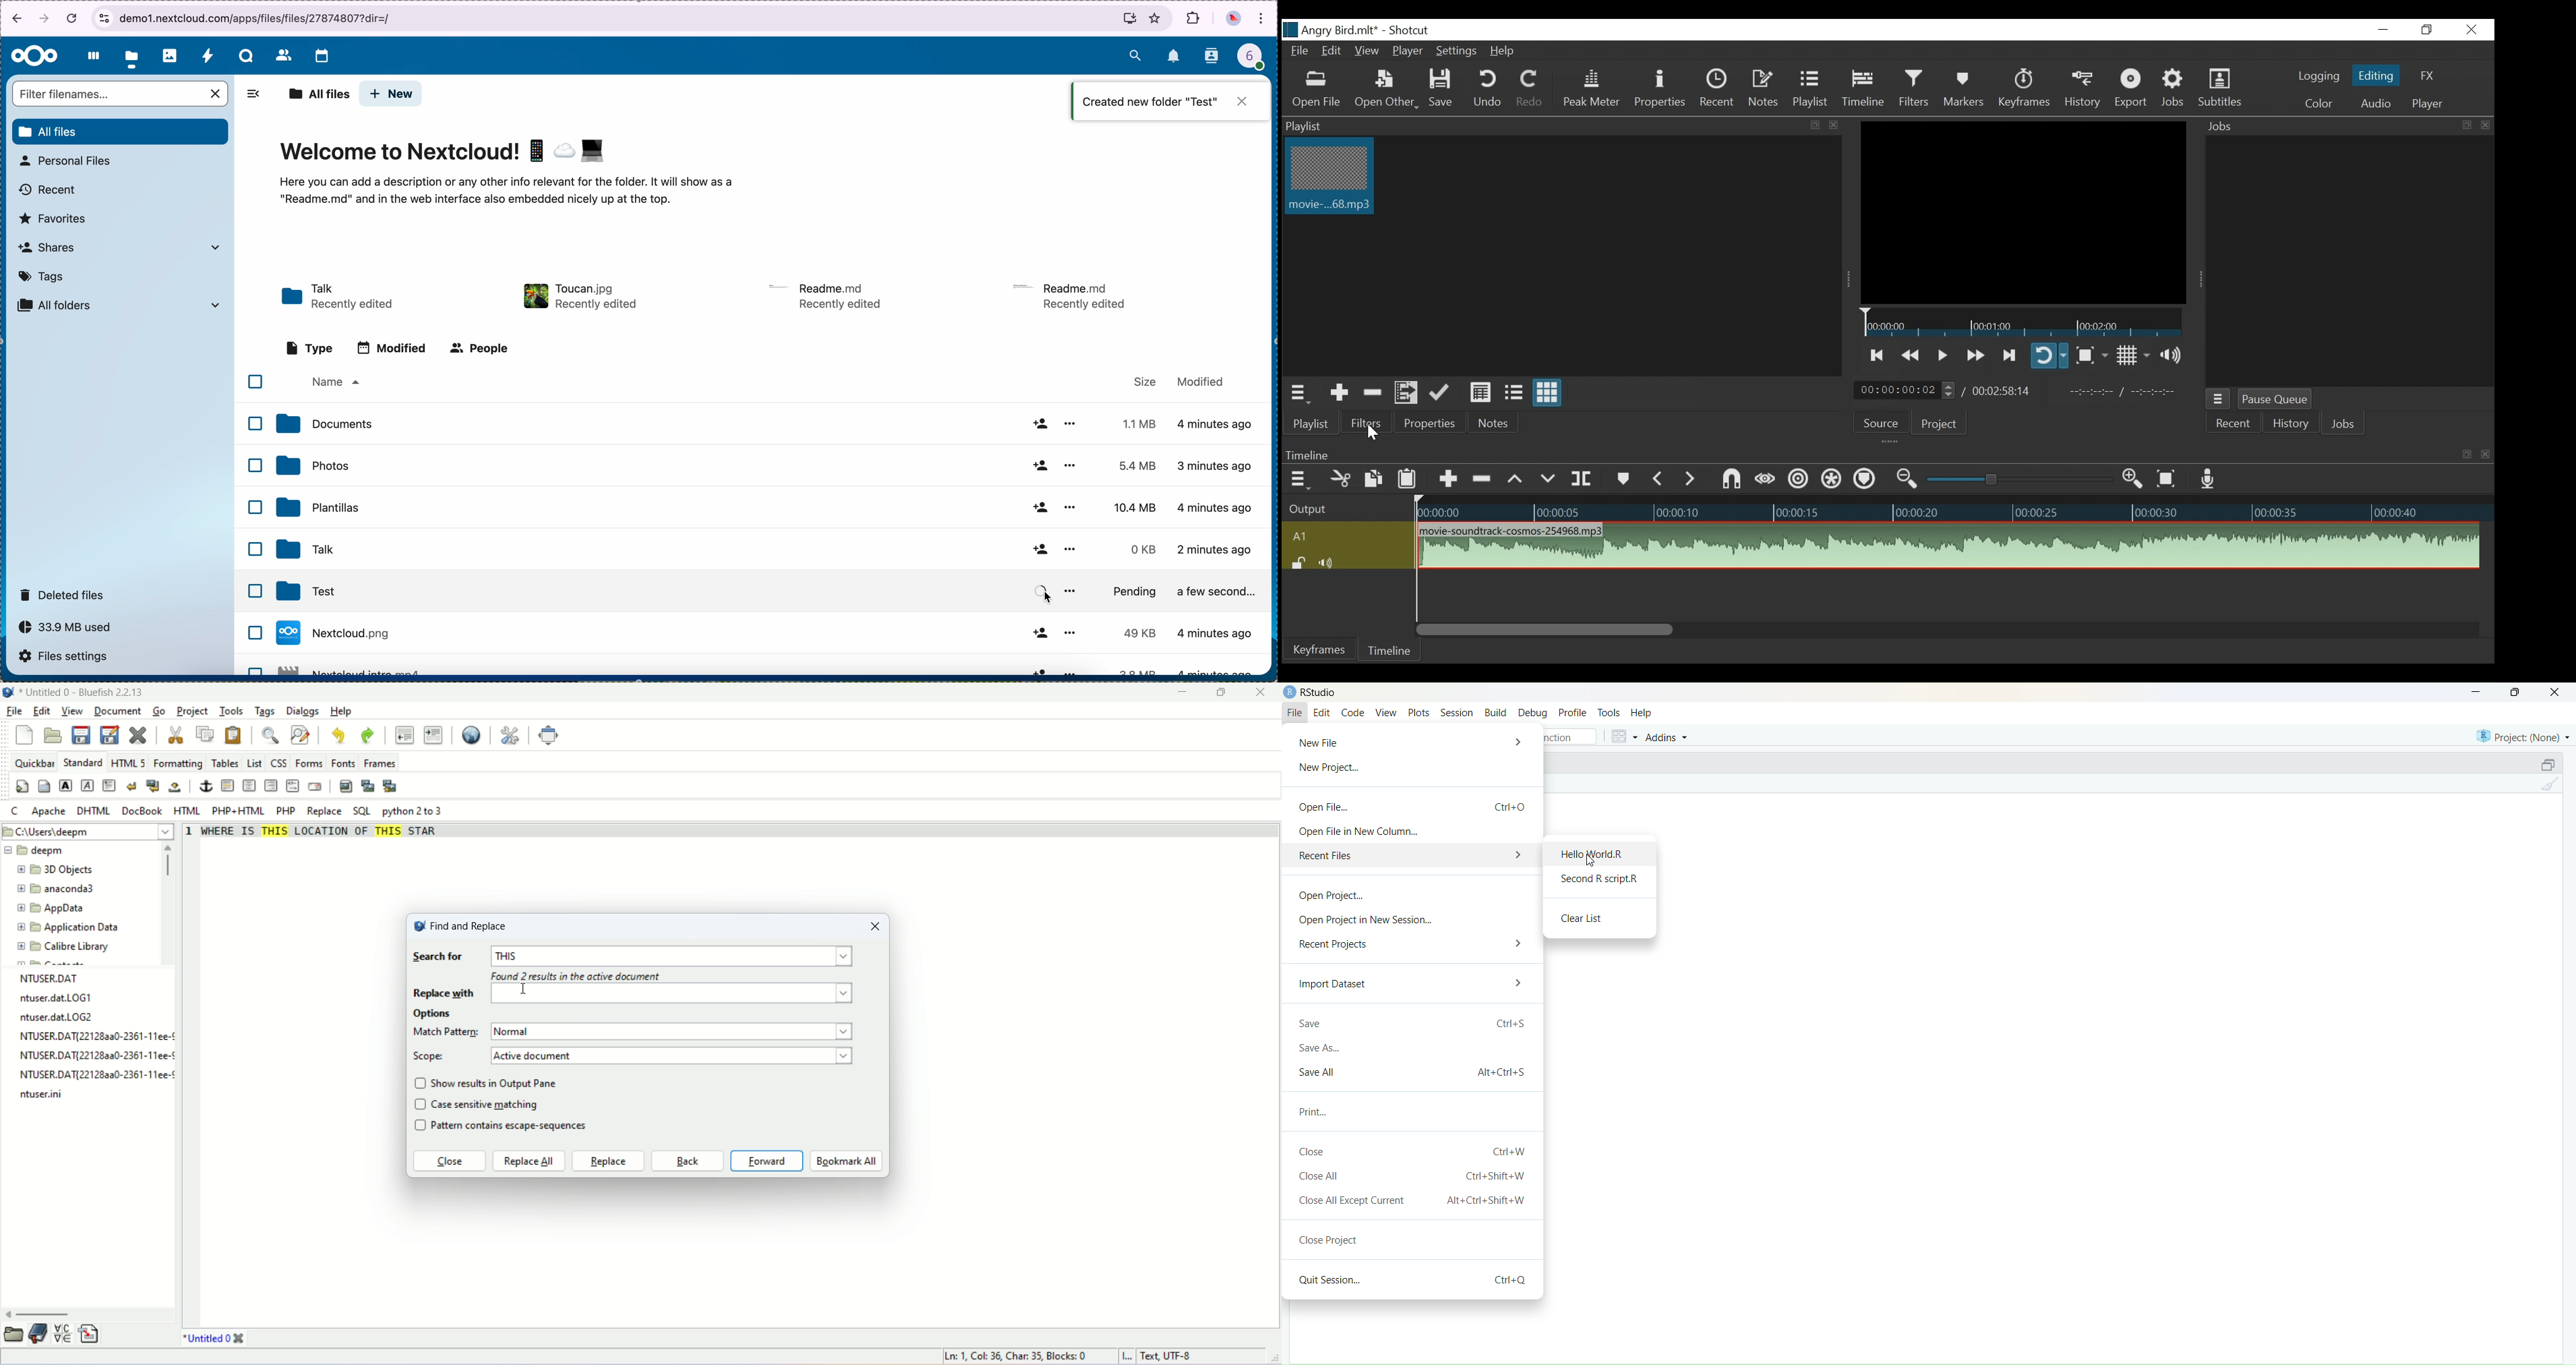 The image size is (2576, 1372). Describe the element at coordinates (827, 295) in the screenshot. I see `readme file` at that location.